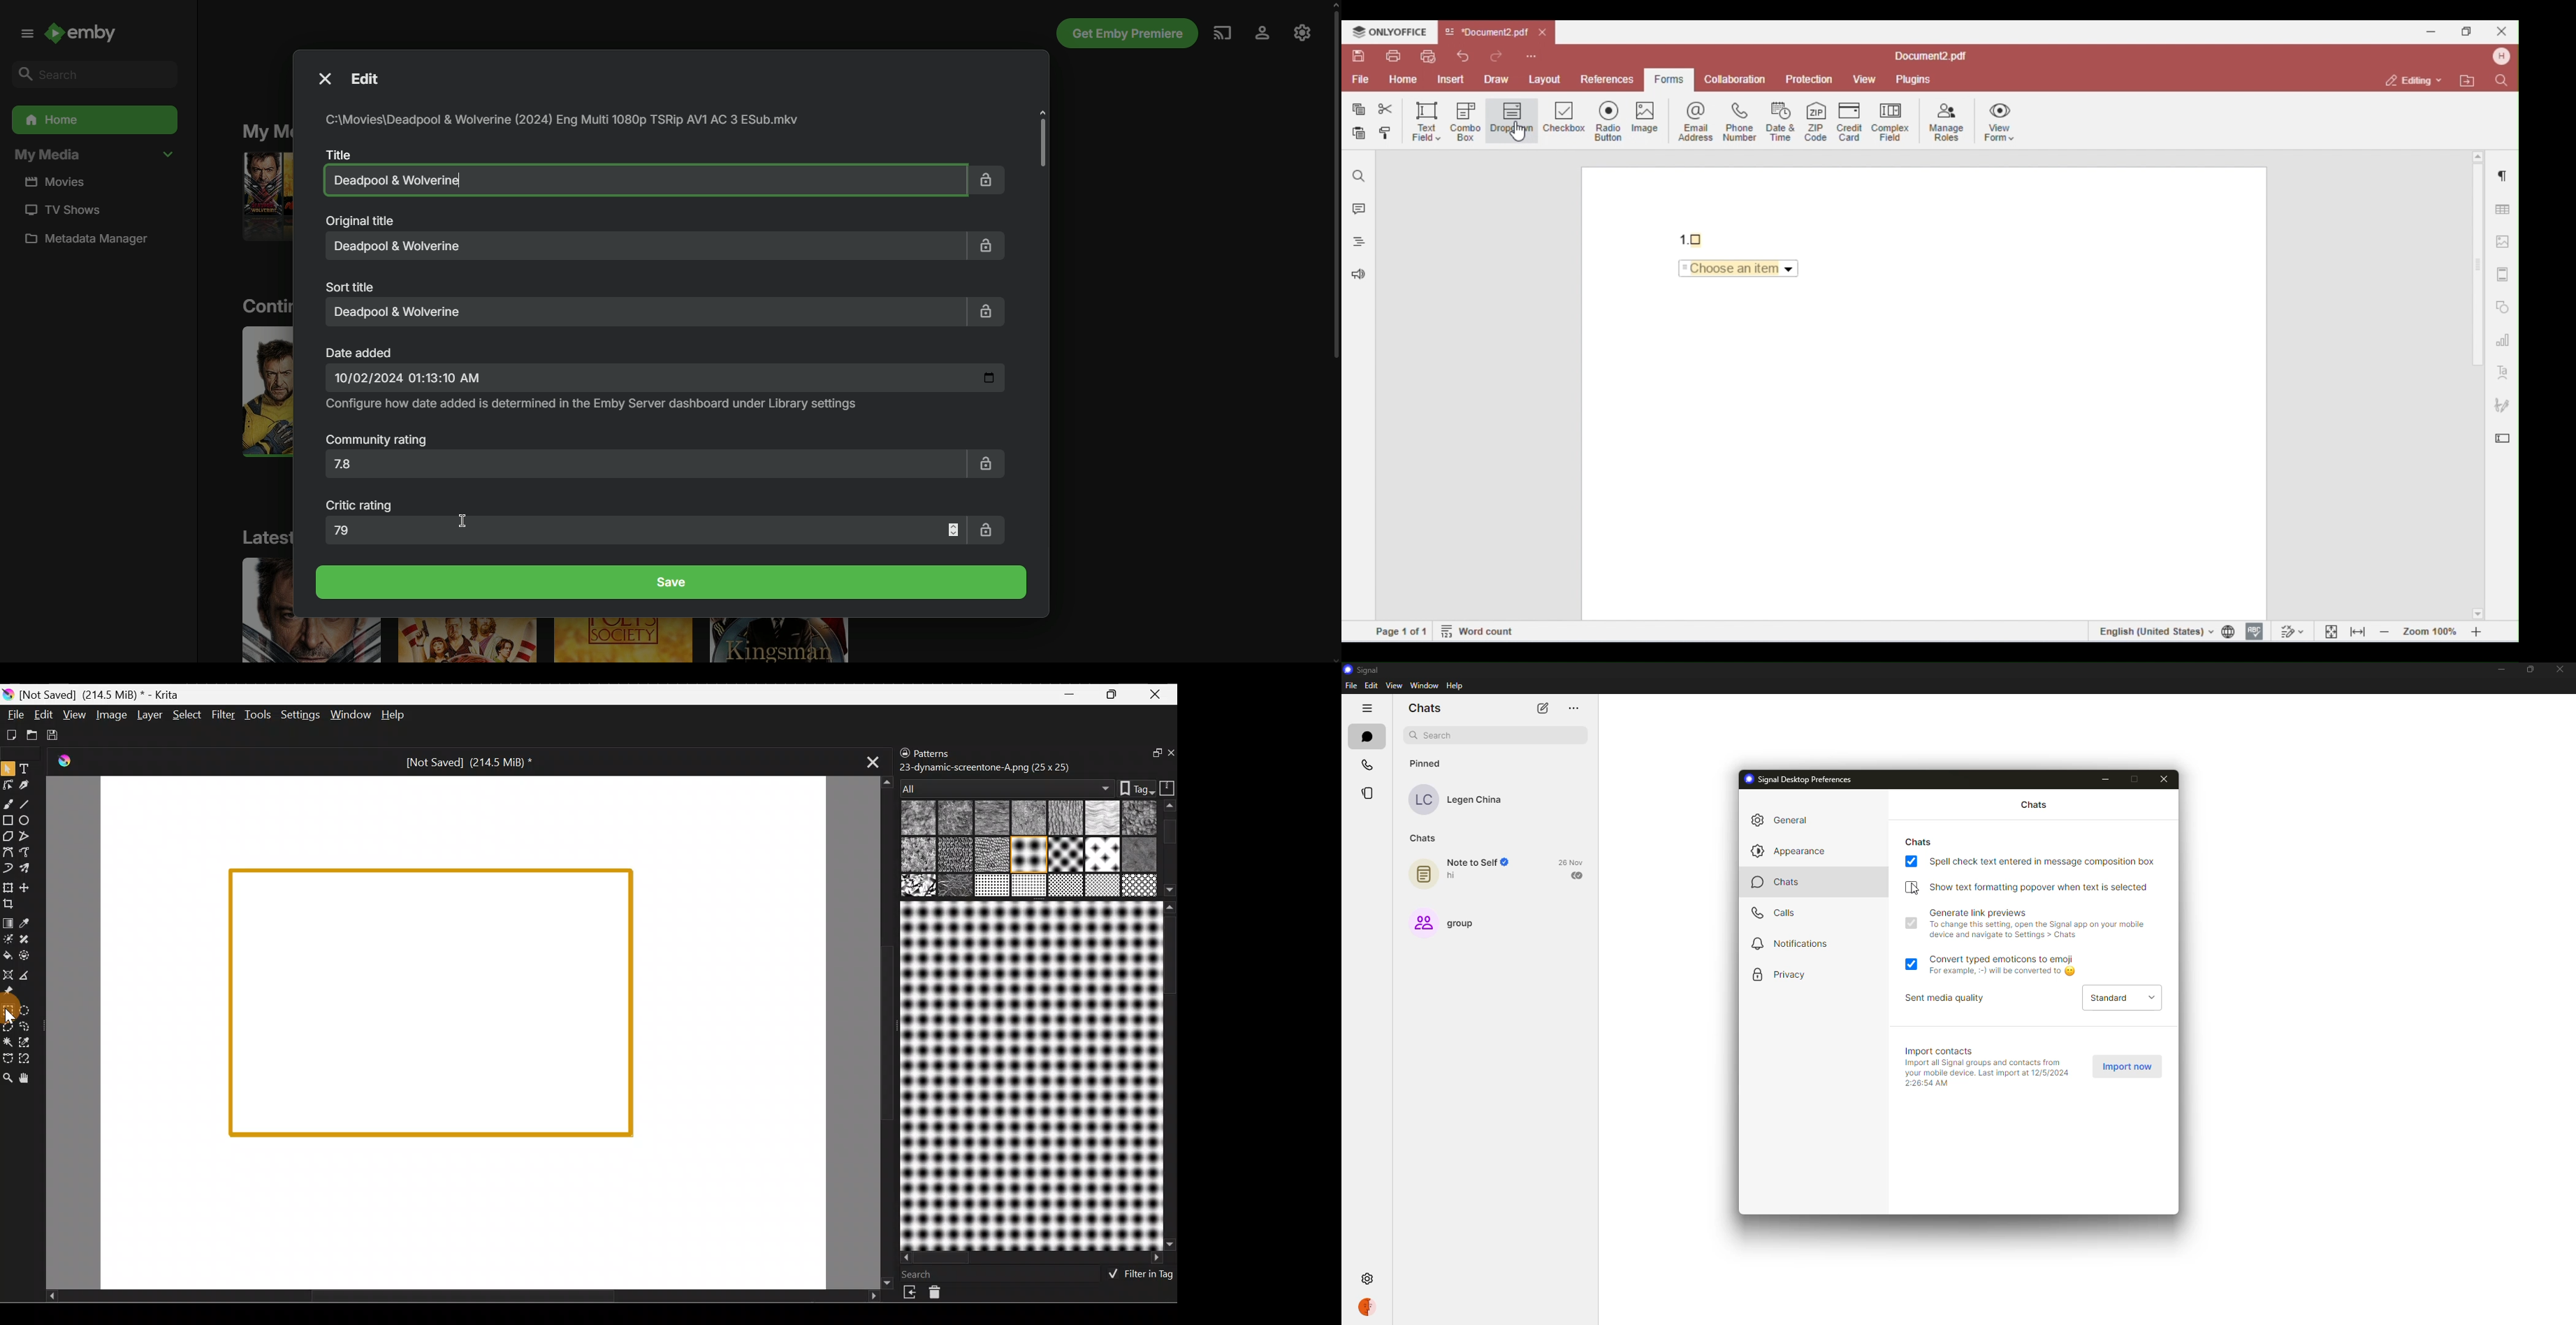  I want to click on Enclose & fill tool, so click(31, 956).